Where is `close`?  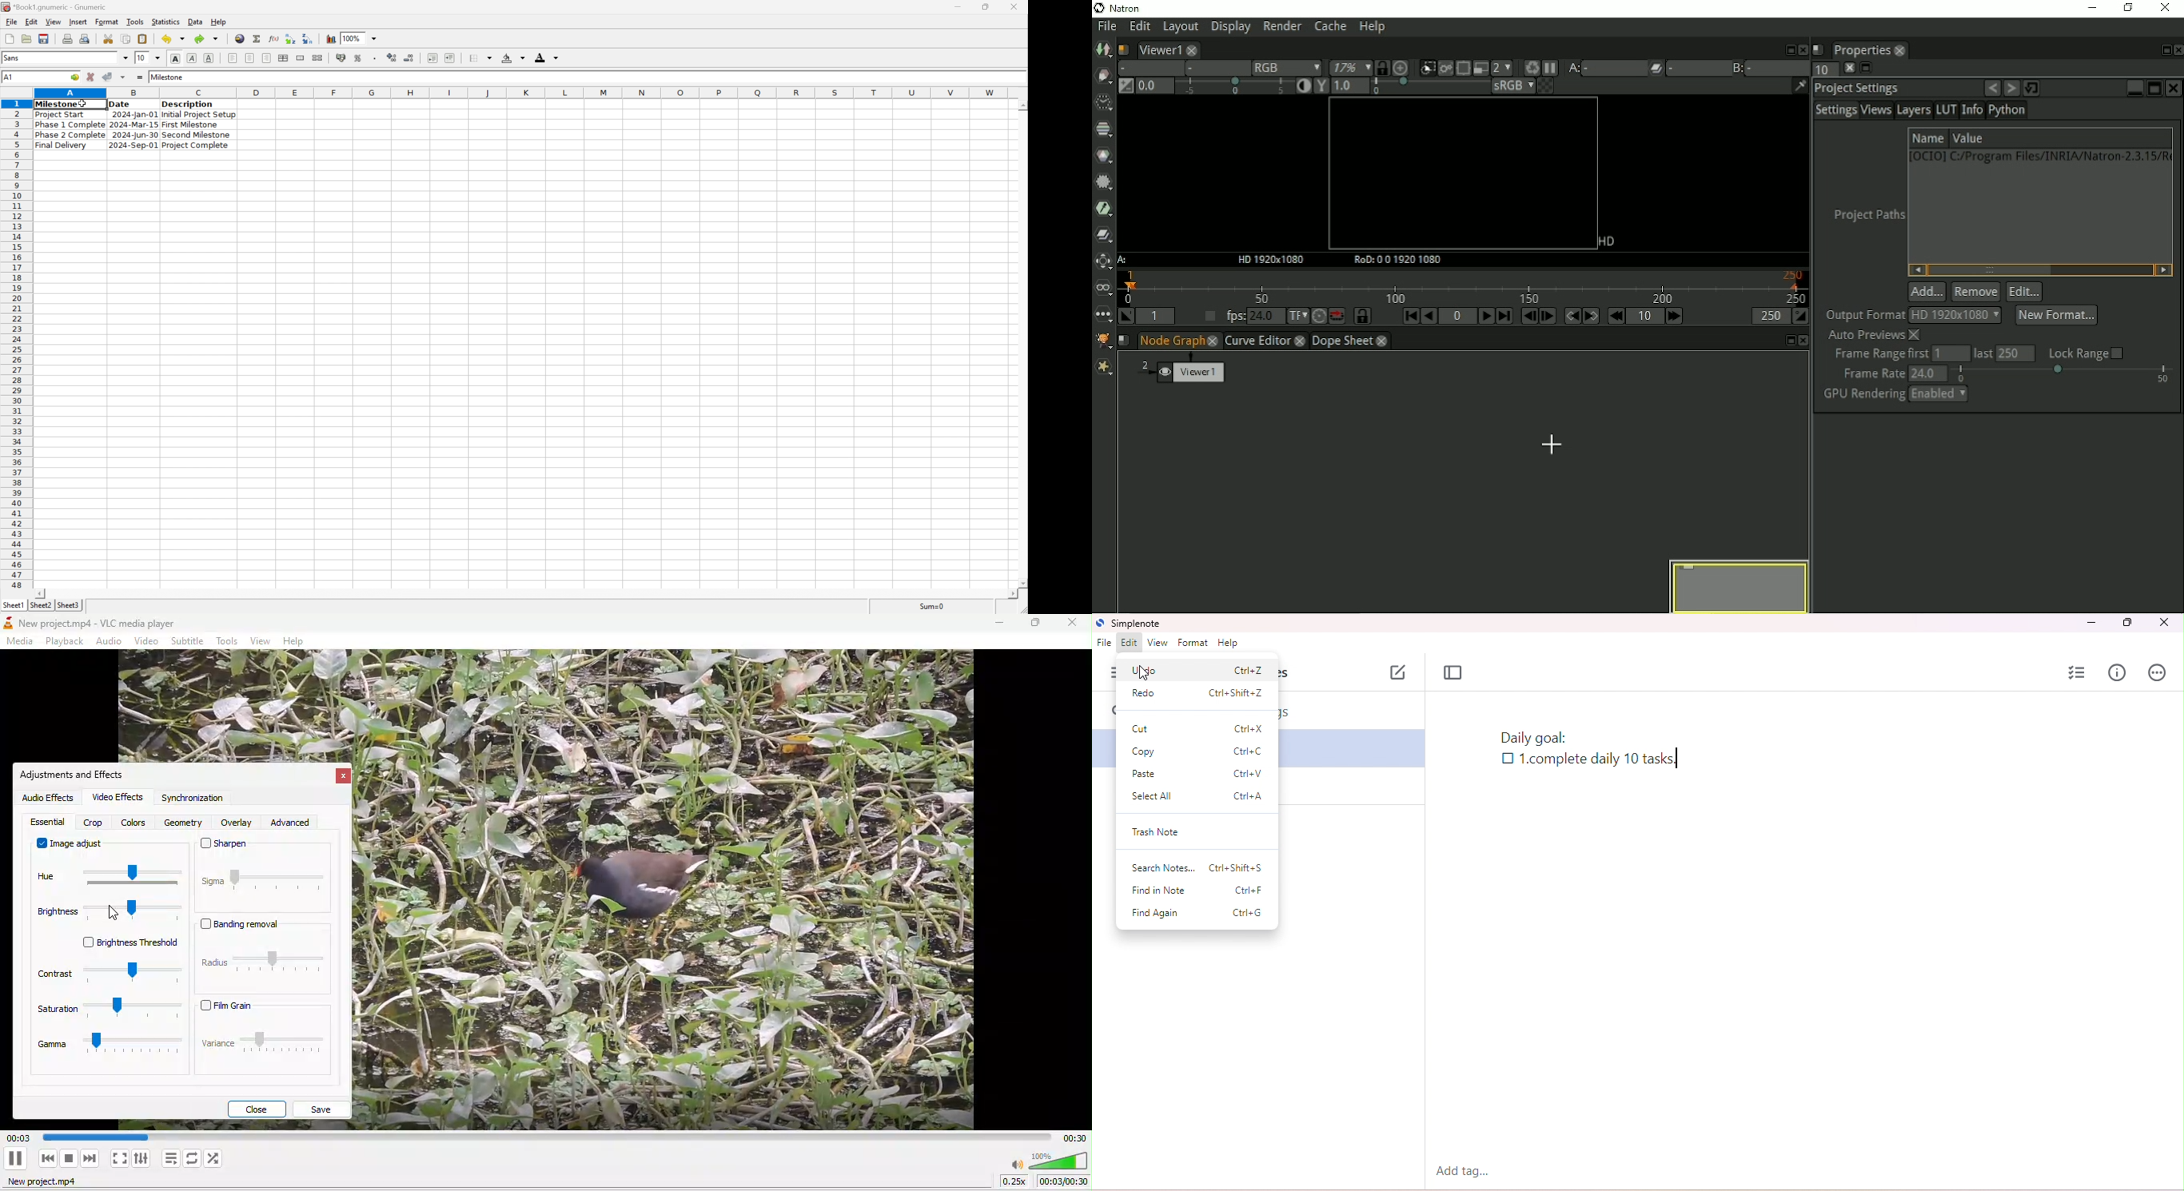 close is located at coordinates (257, 1109).